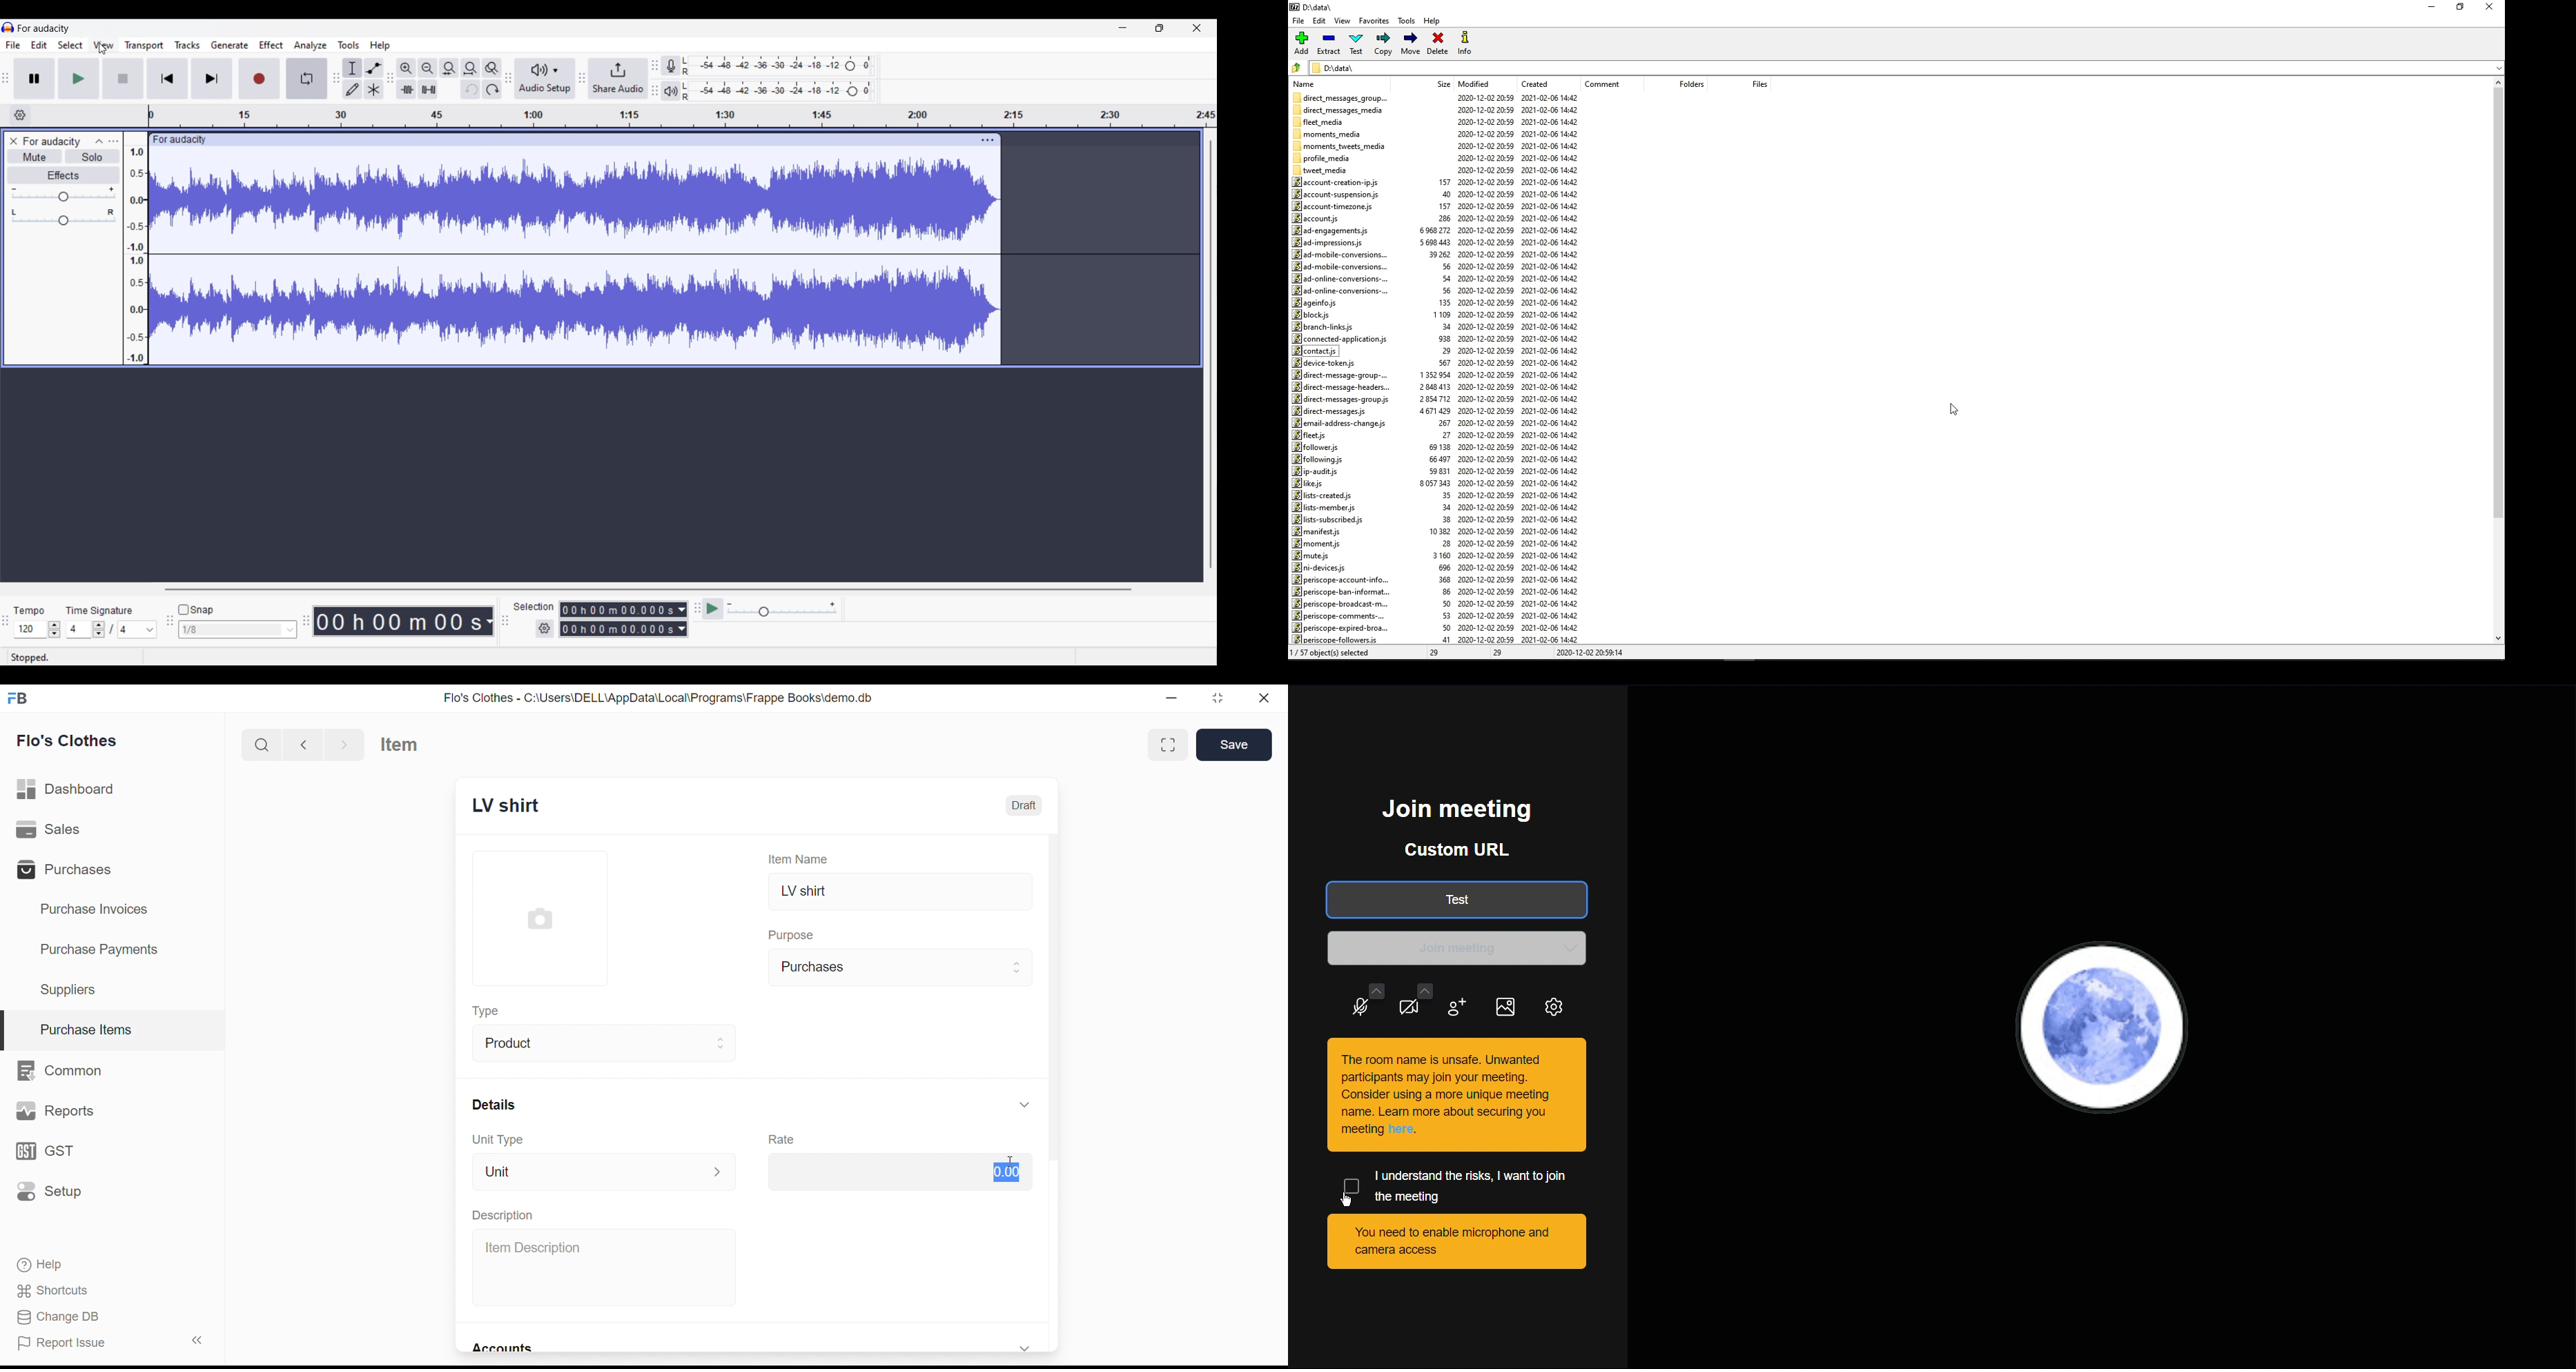  I want to click on Track settings, so click(988, 141).